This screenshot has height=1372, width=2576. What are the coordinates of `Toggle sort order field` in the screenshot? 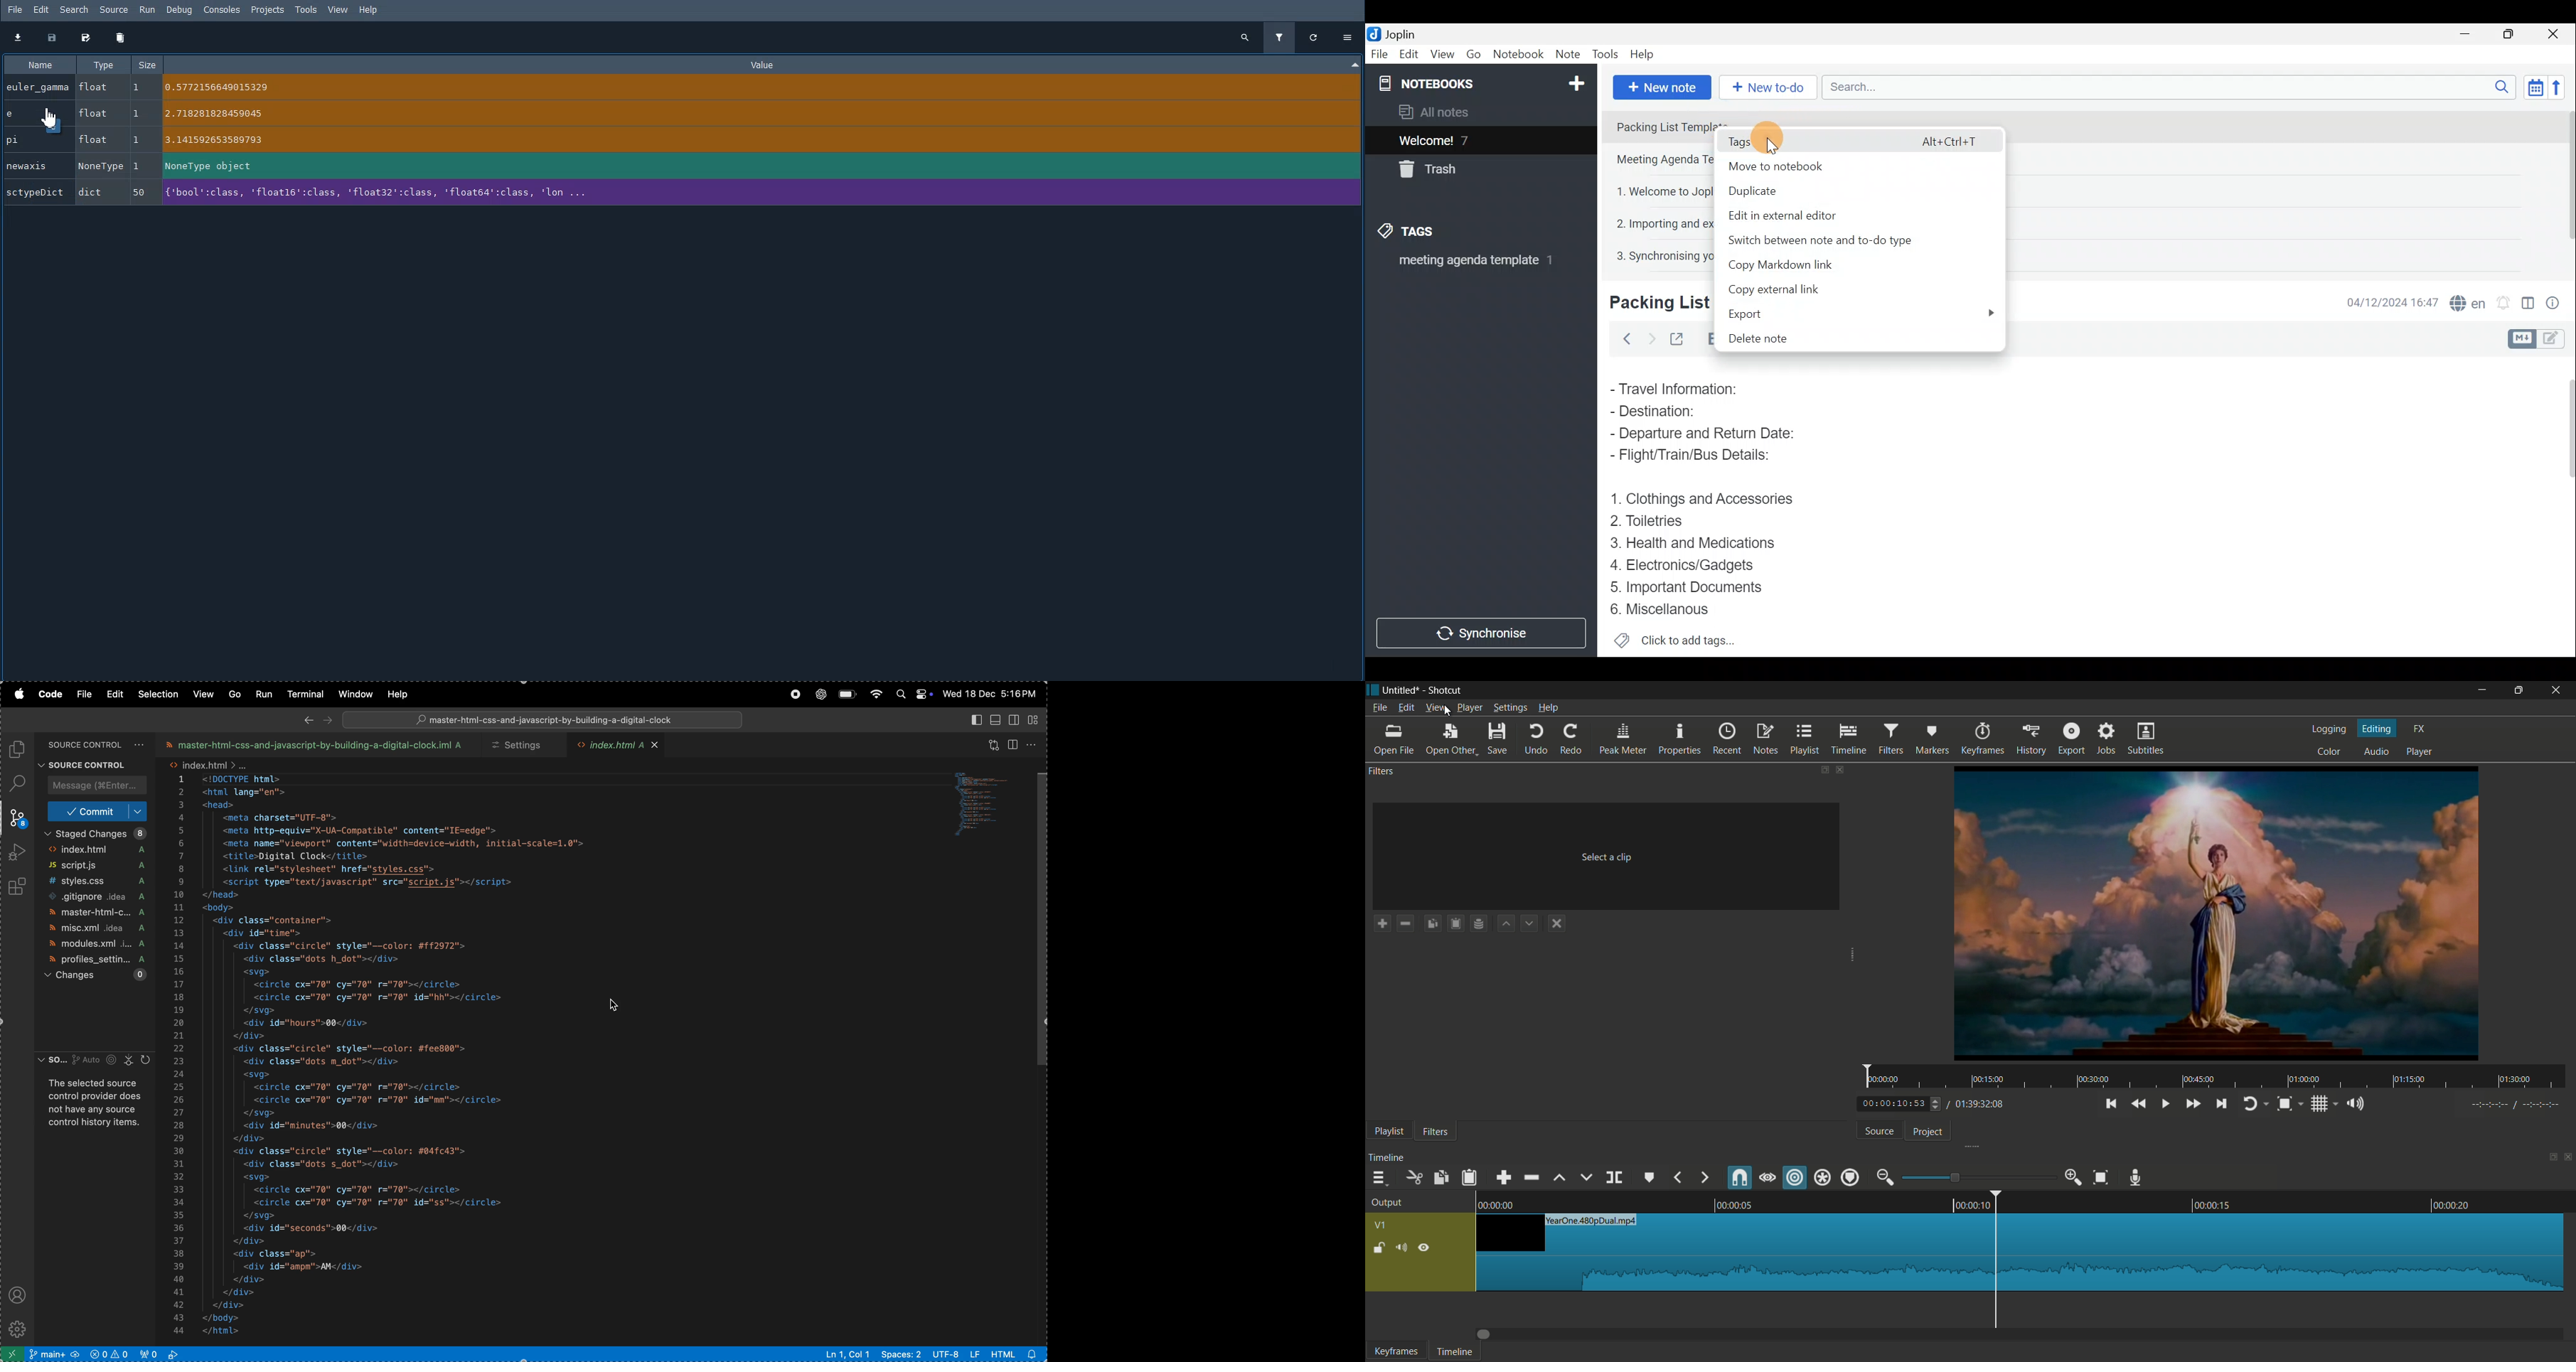 It's located at (2531, 87).